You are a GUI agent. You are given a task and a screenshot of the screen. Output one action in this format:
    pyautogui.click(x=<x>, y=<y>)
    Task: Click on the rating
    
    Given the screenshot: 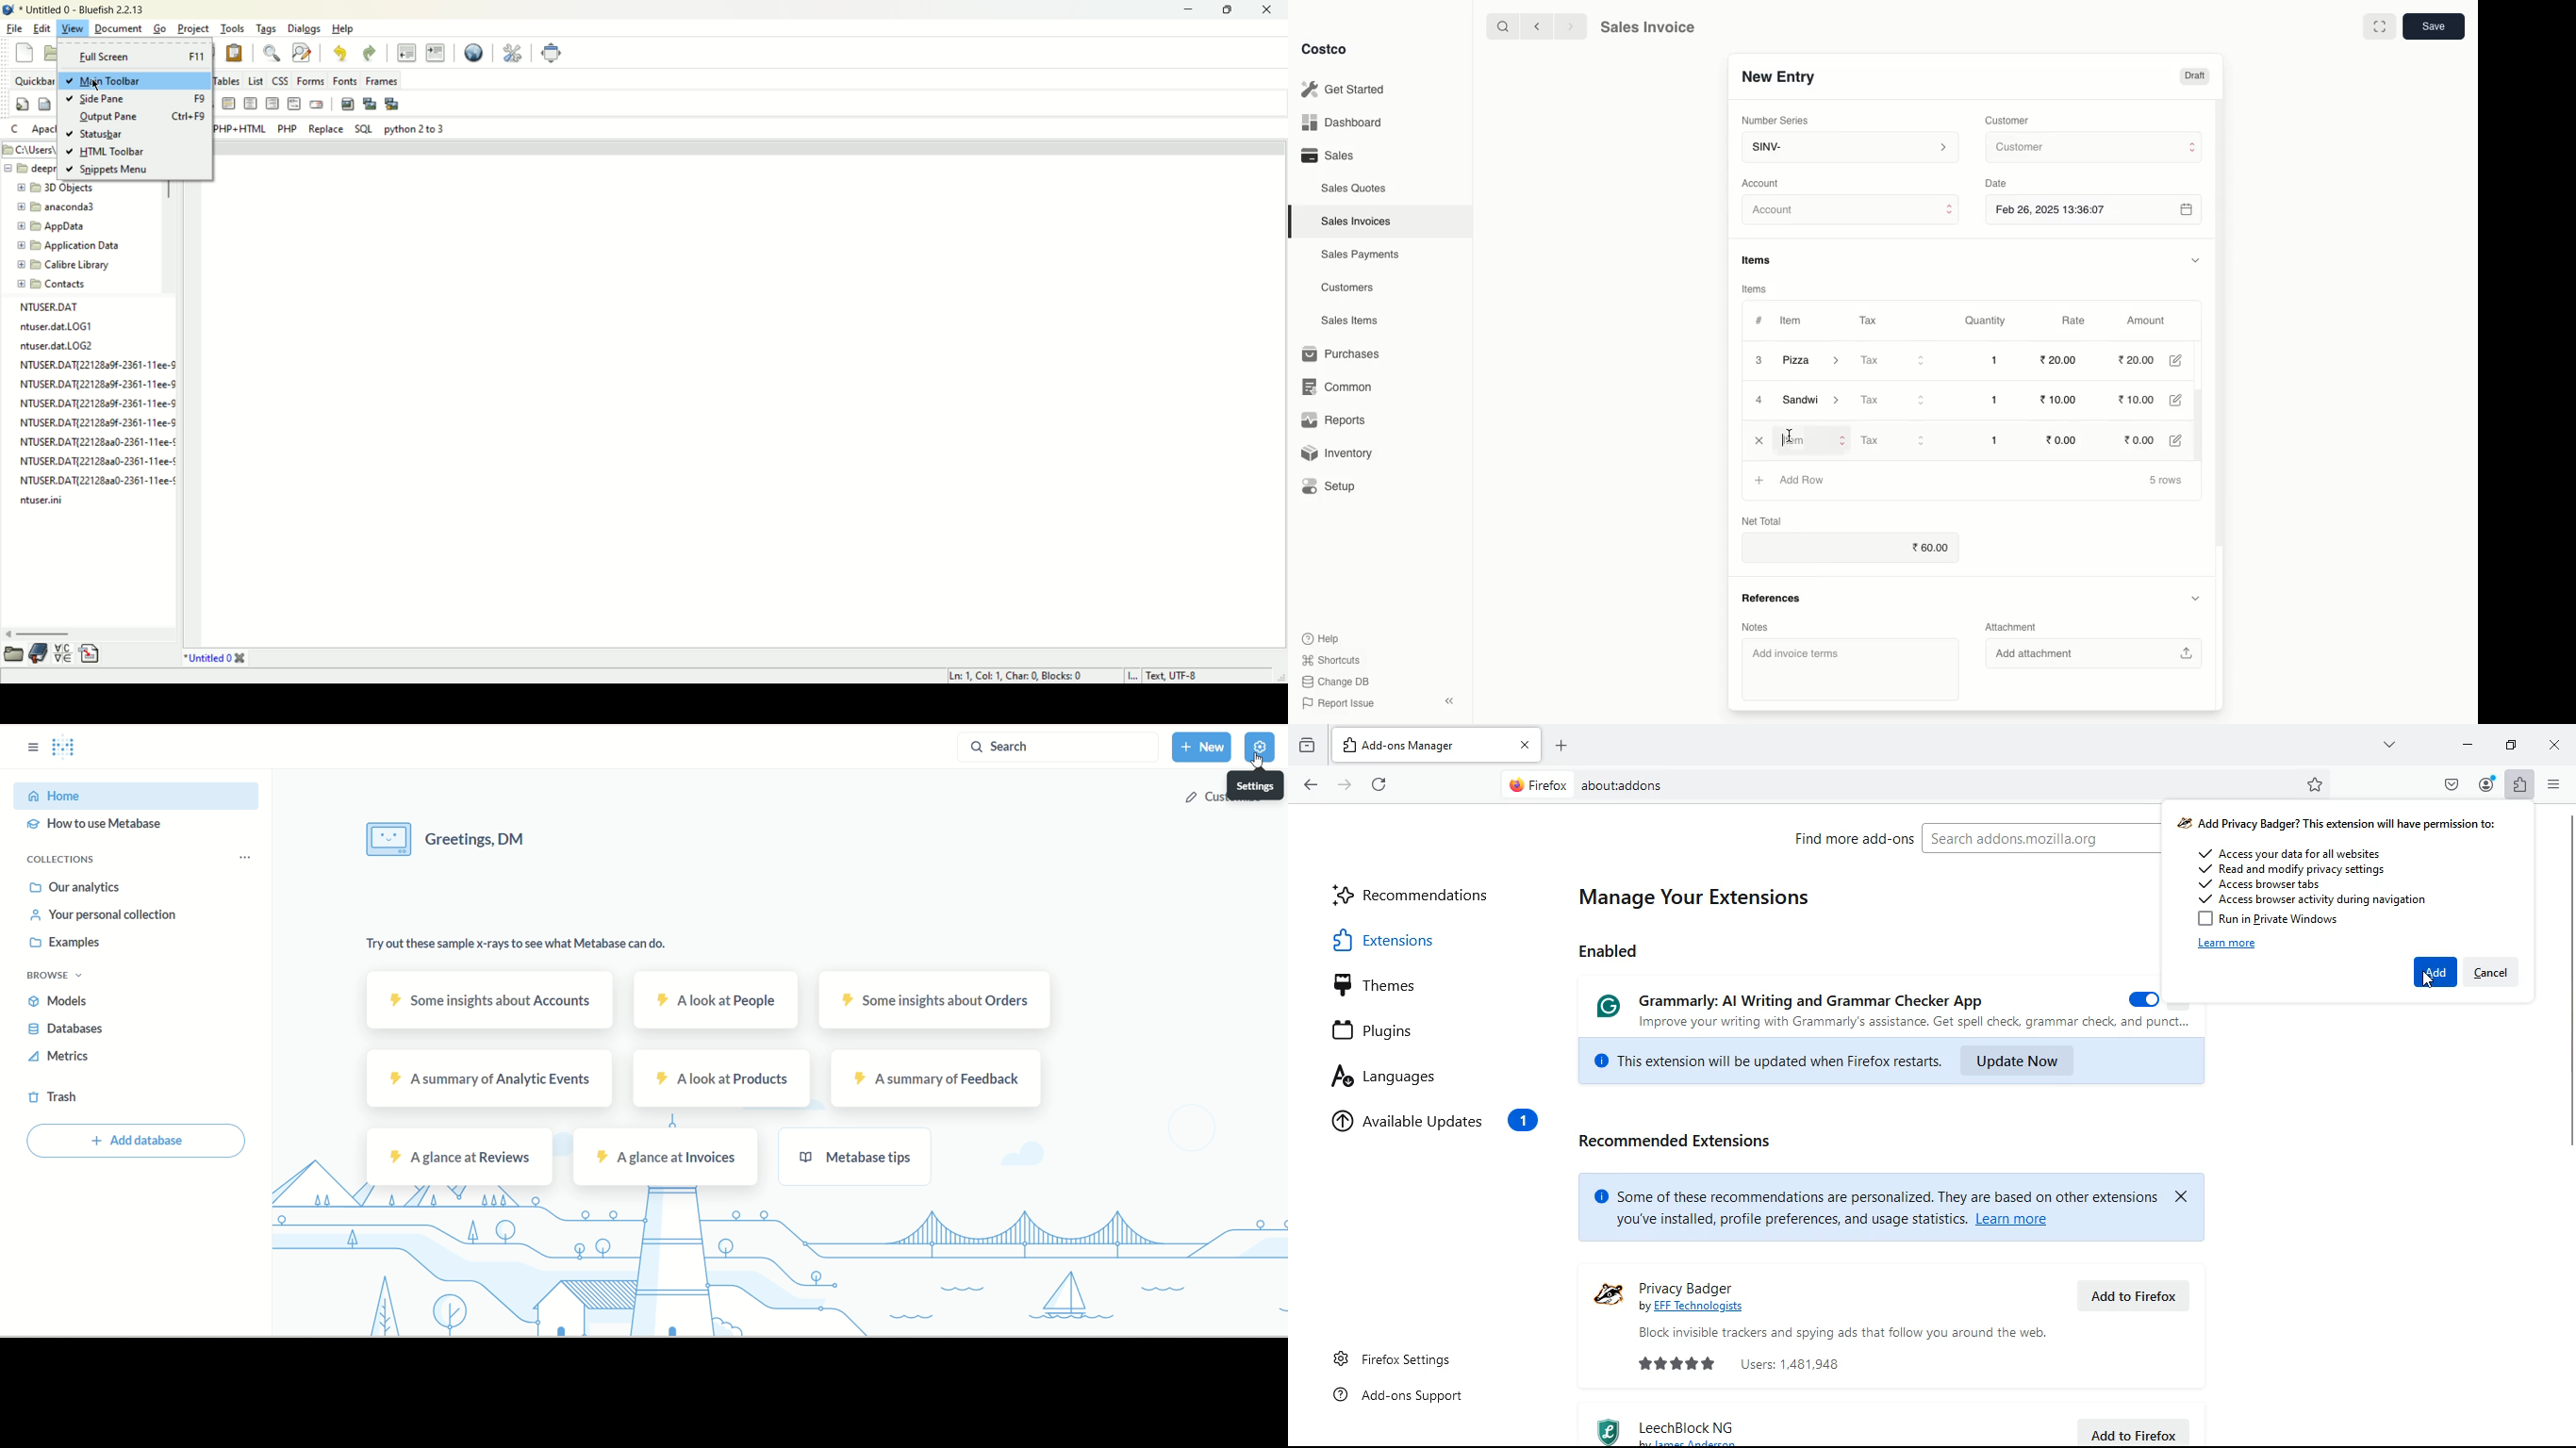 What is the action you would take?
    pyautogui.click(x=1678, y=1363)
    